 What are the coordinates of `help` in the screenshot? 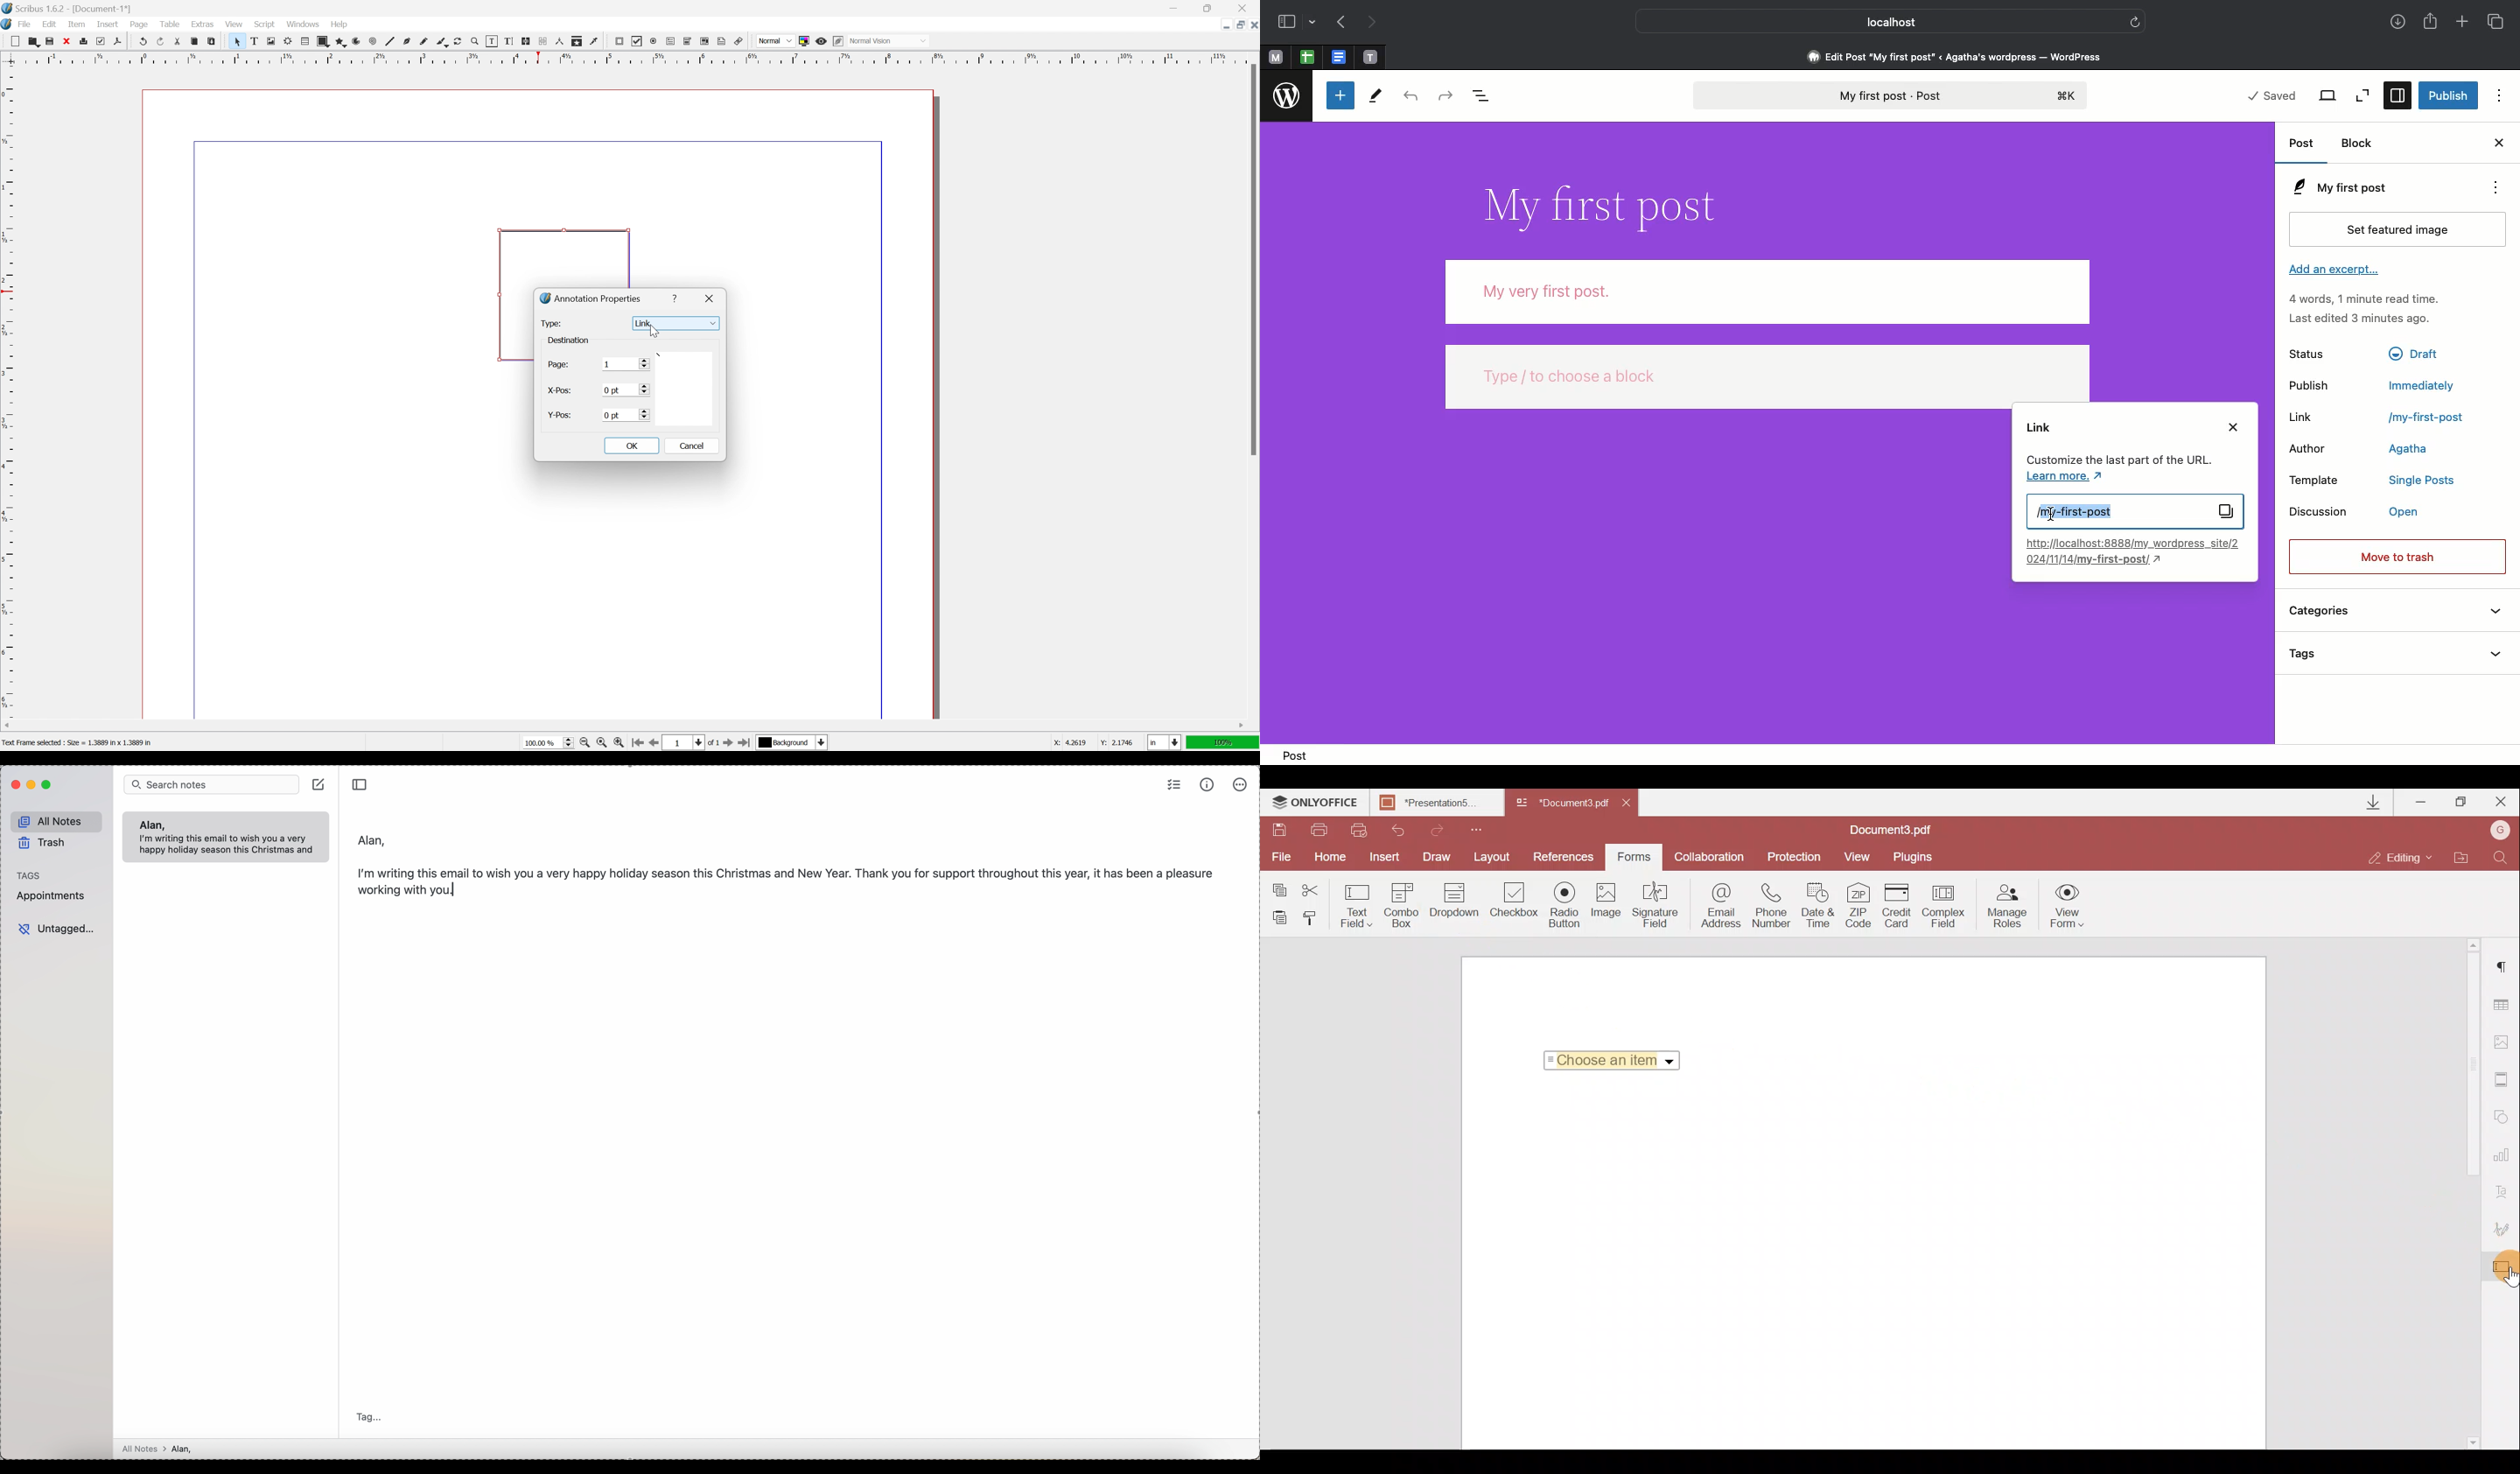 It's located at (677, 298).